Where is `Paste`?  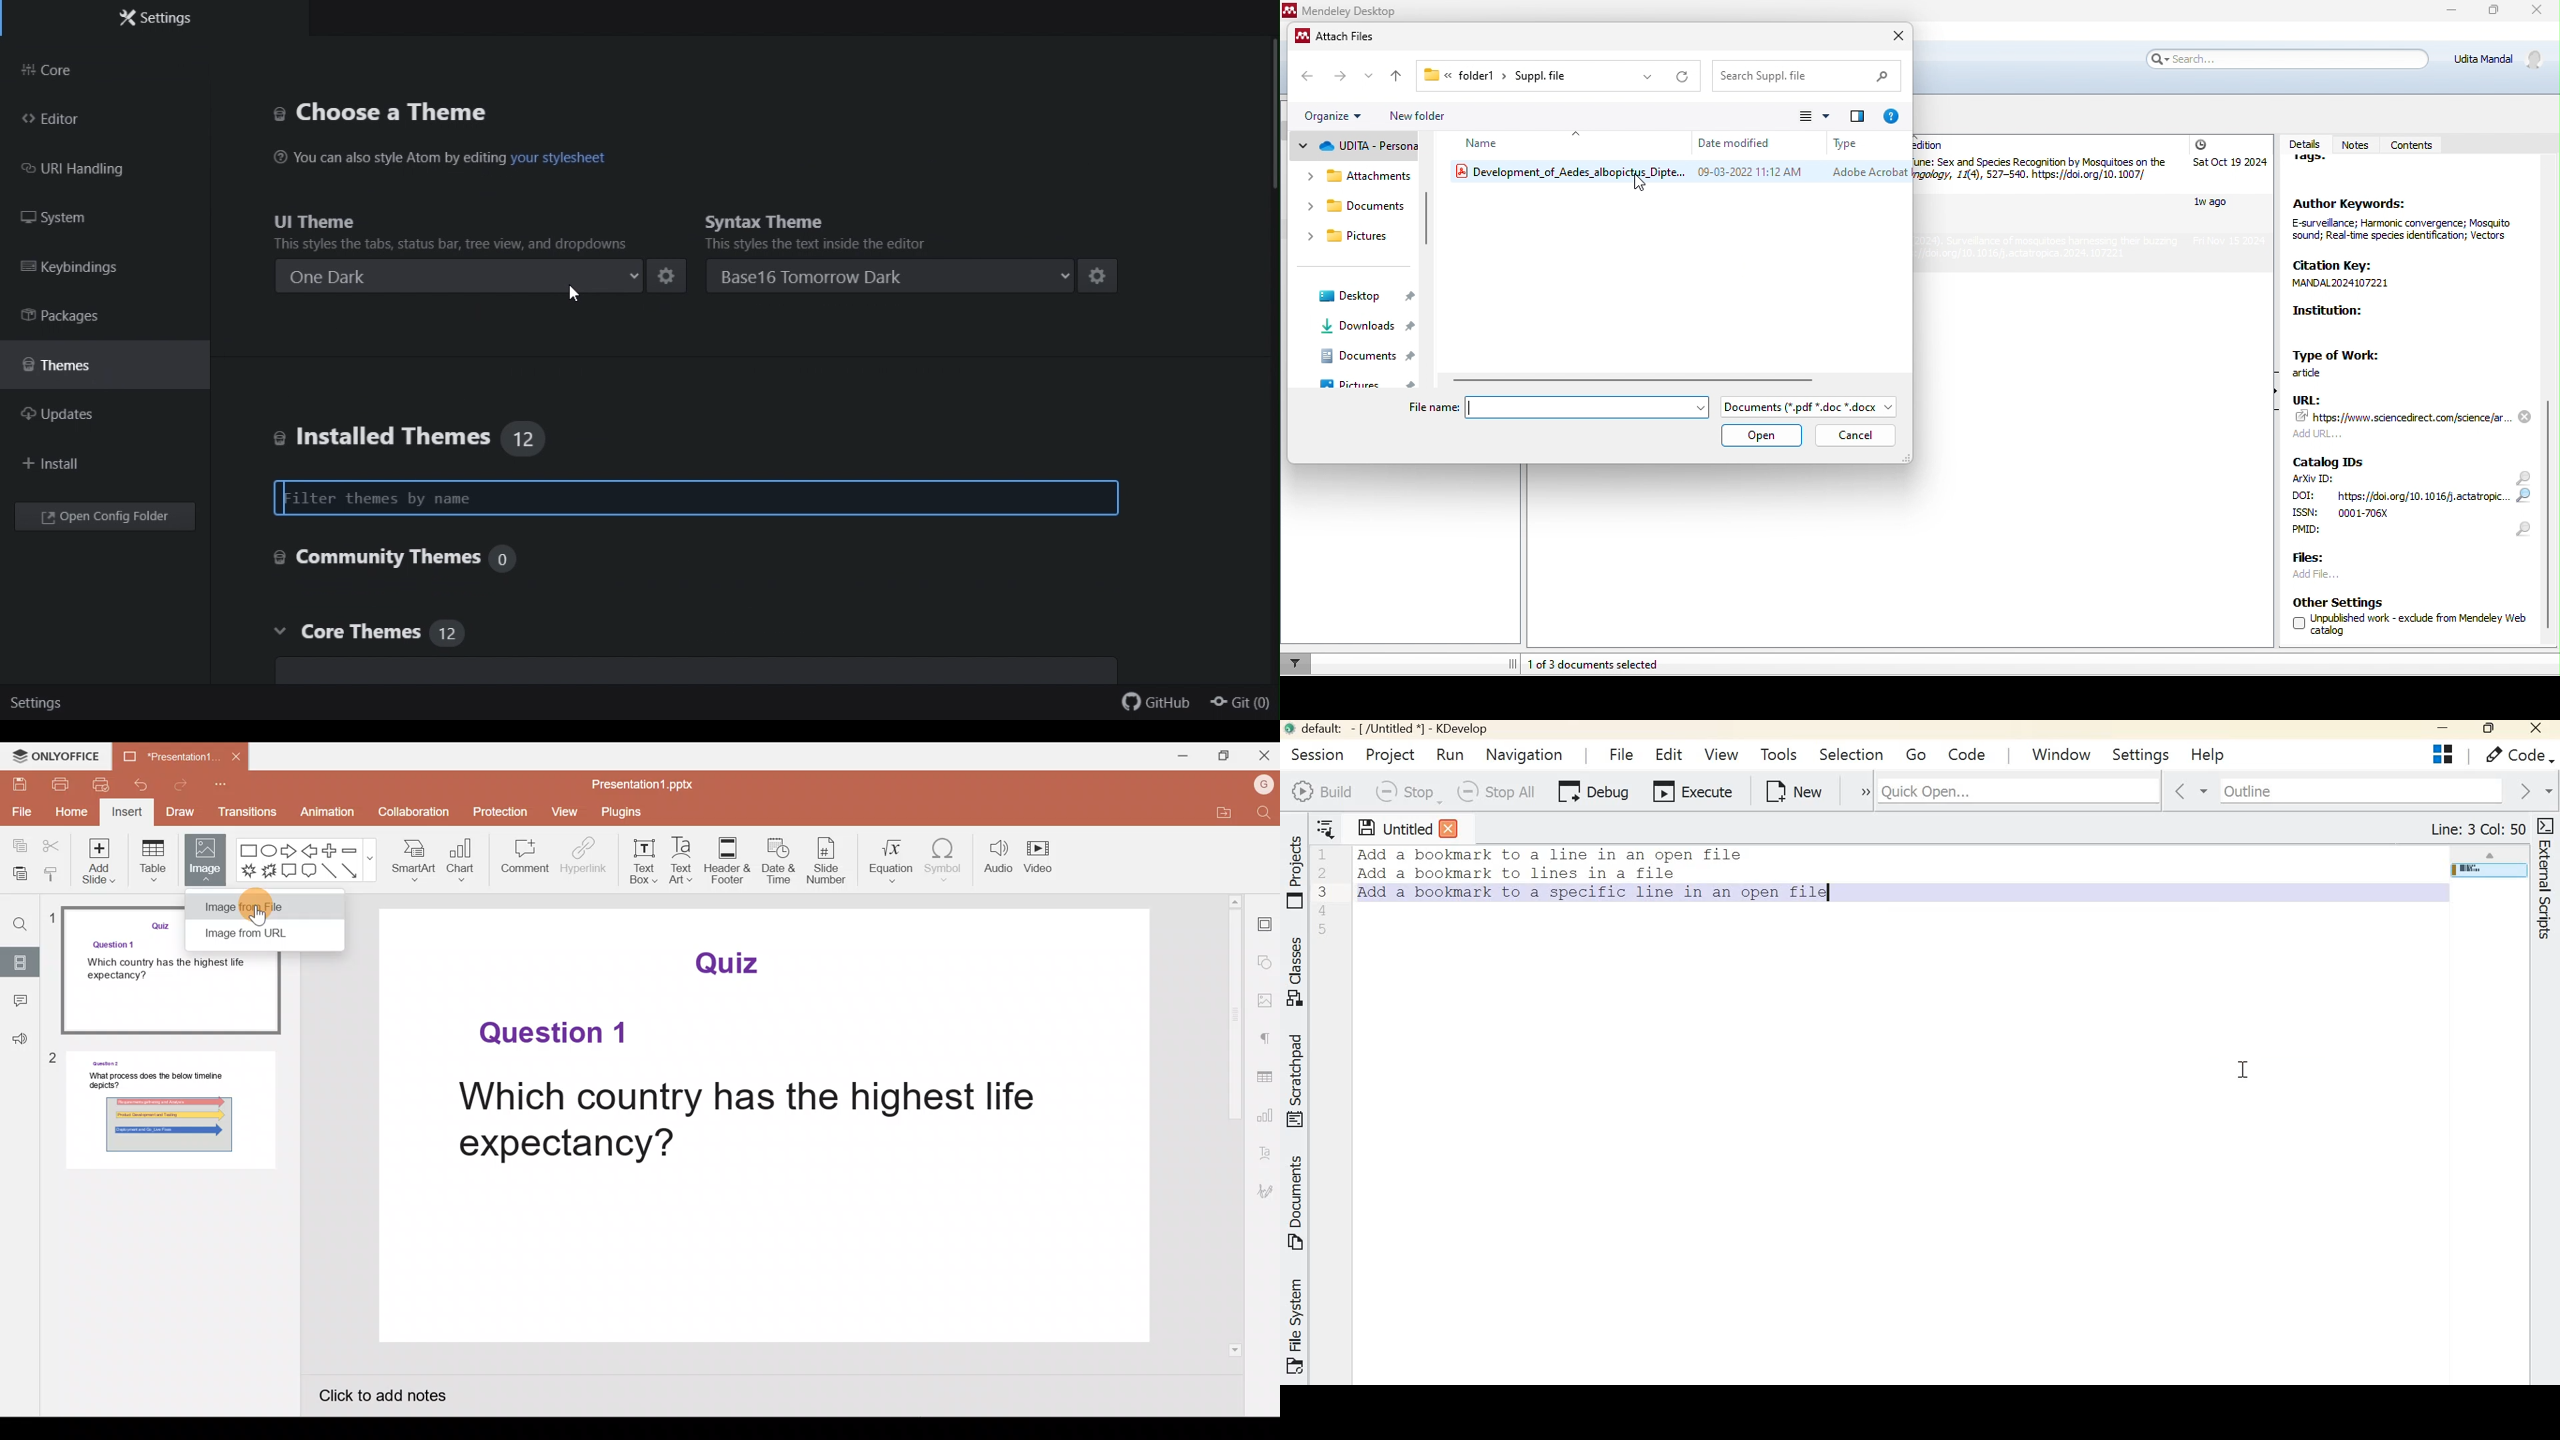
Paste is located at coordinates (17, 871).